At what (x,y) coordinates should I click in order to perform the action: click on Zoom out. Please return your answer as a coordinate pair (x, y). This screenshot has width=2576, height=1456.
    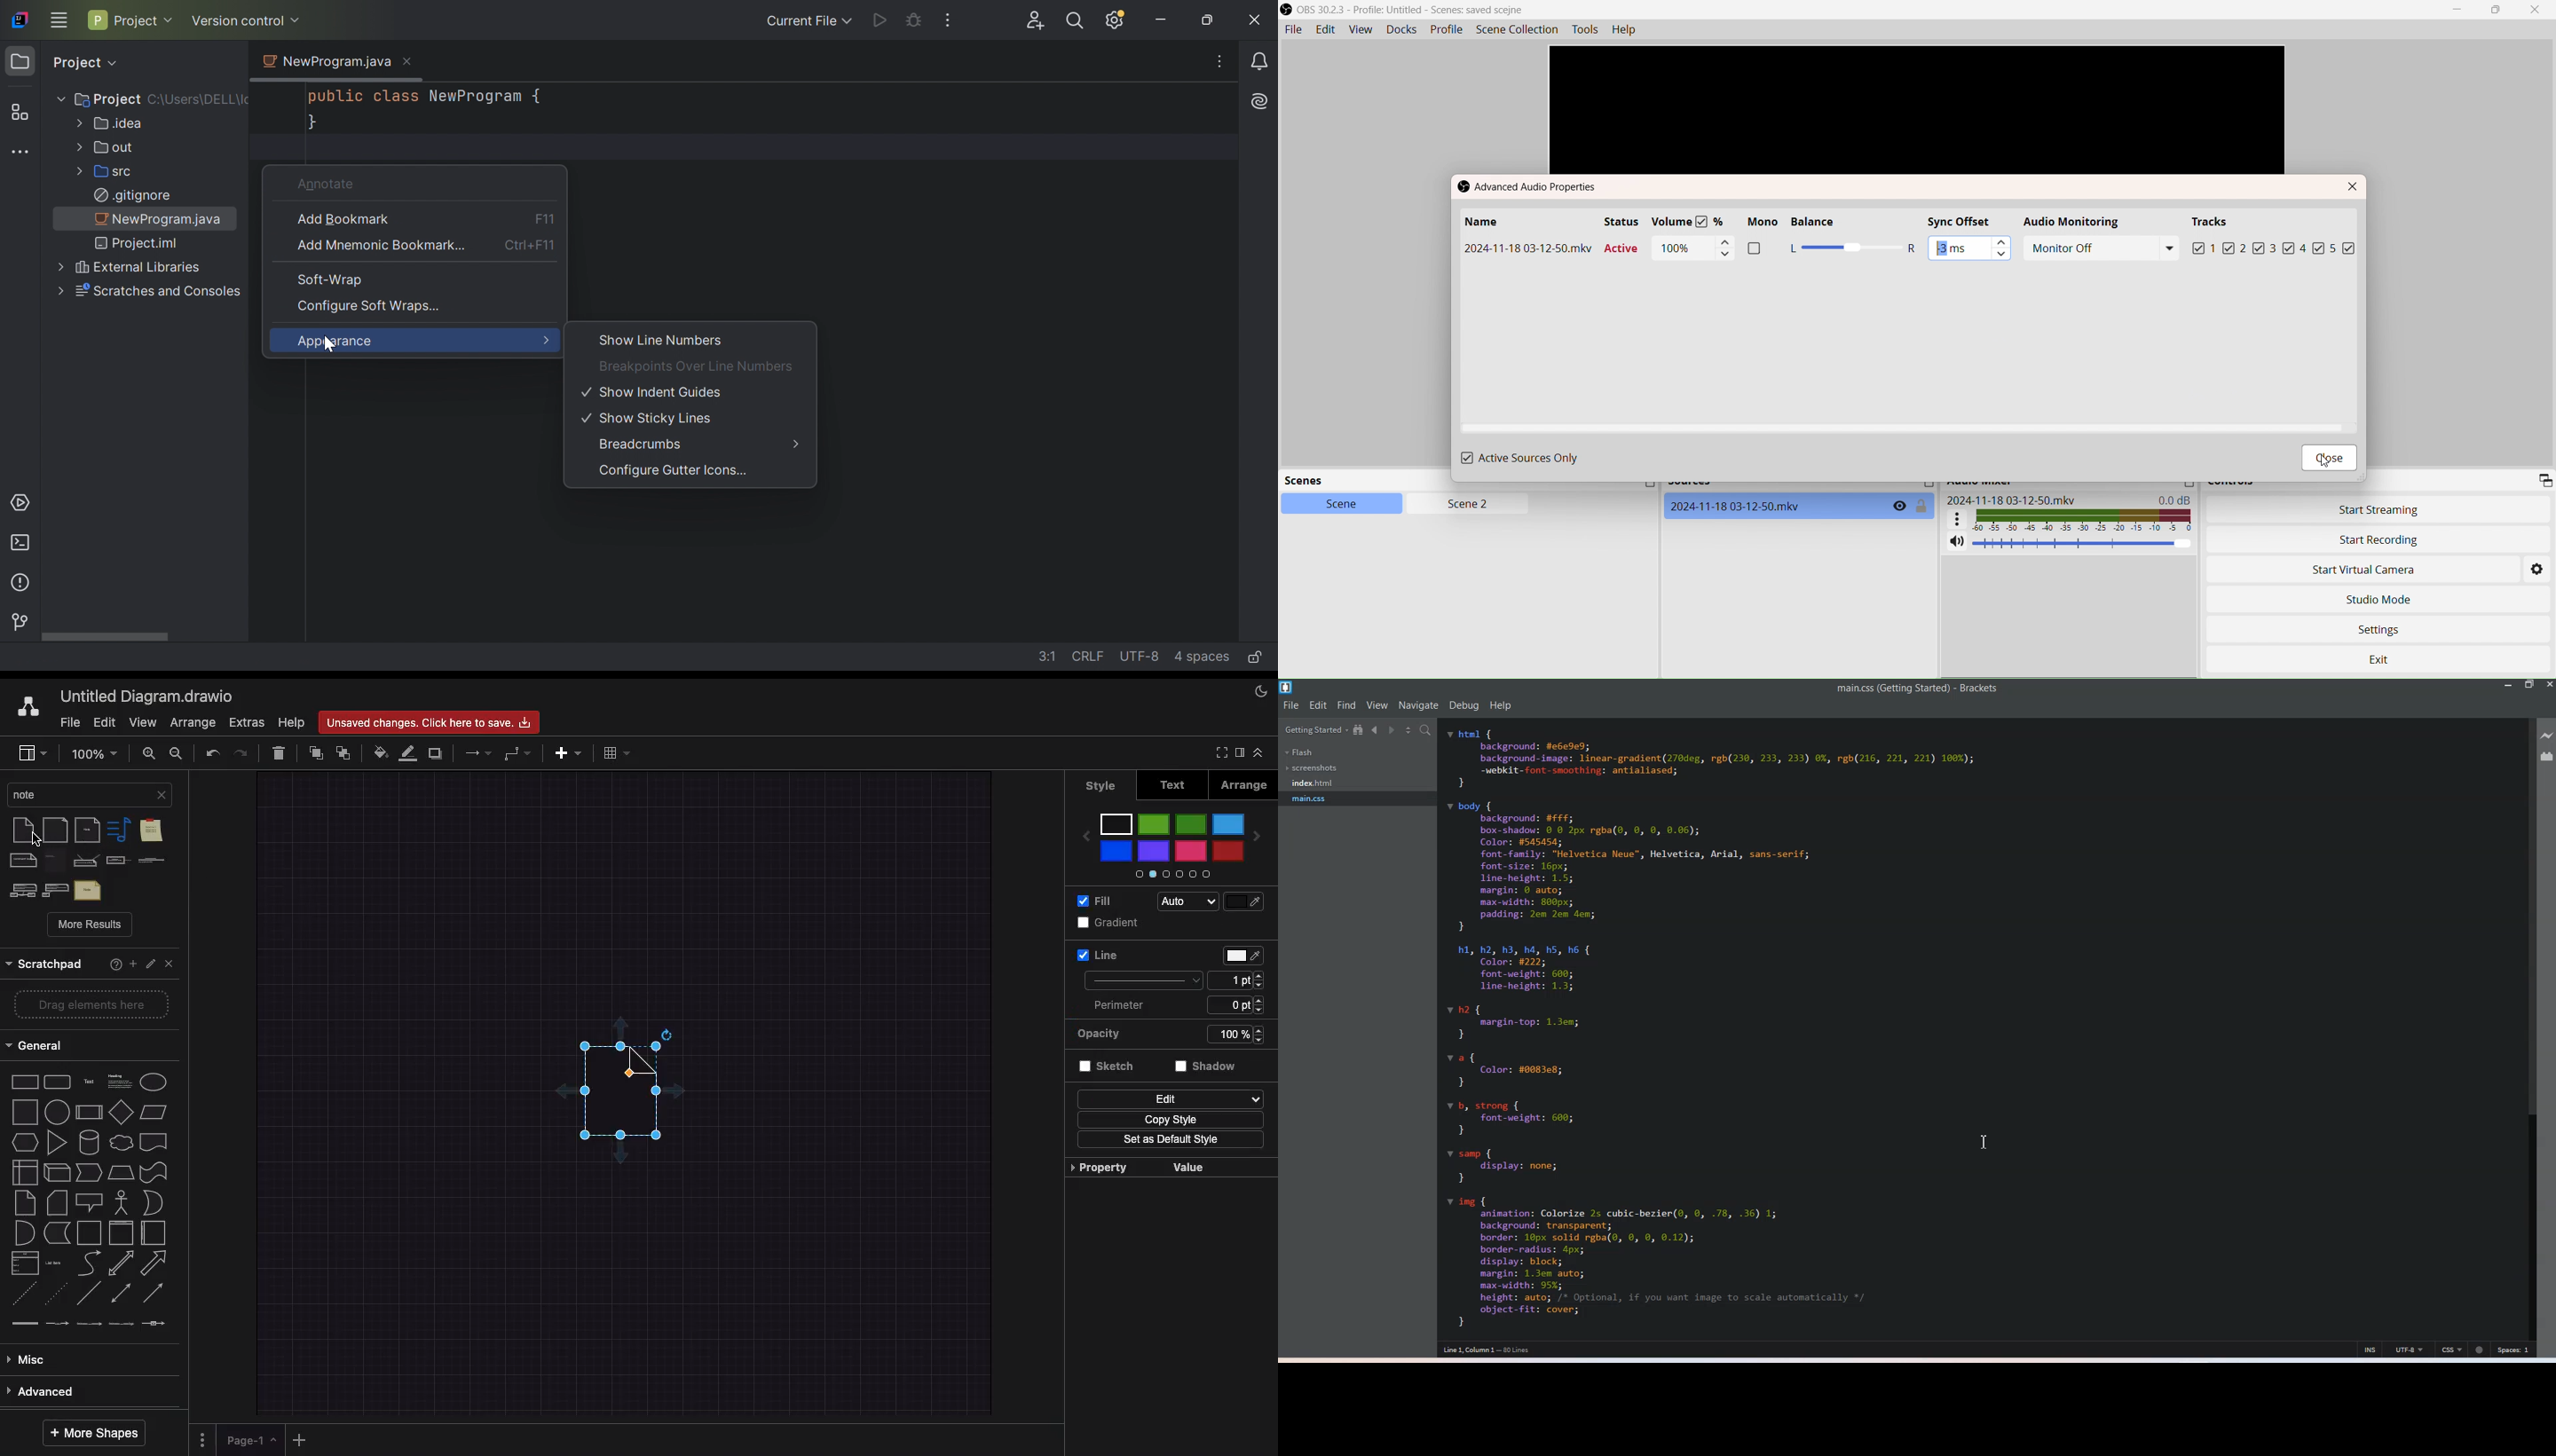
    Looking at the image, I should click on (178, 752).